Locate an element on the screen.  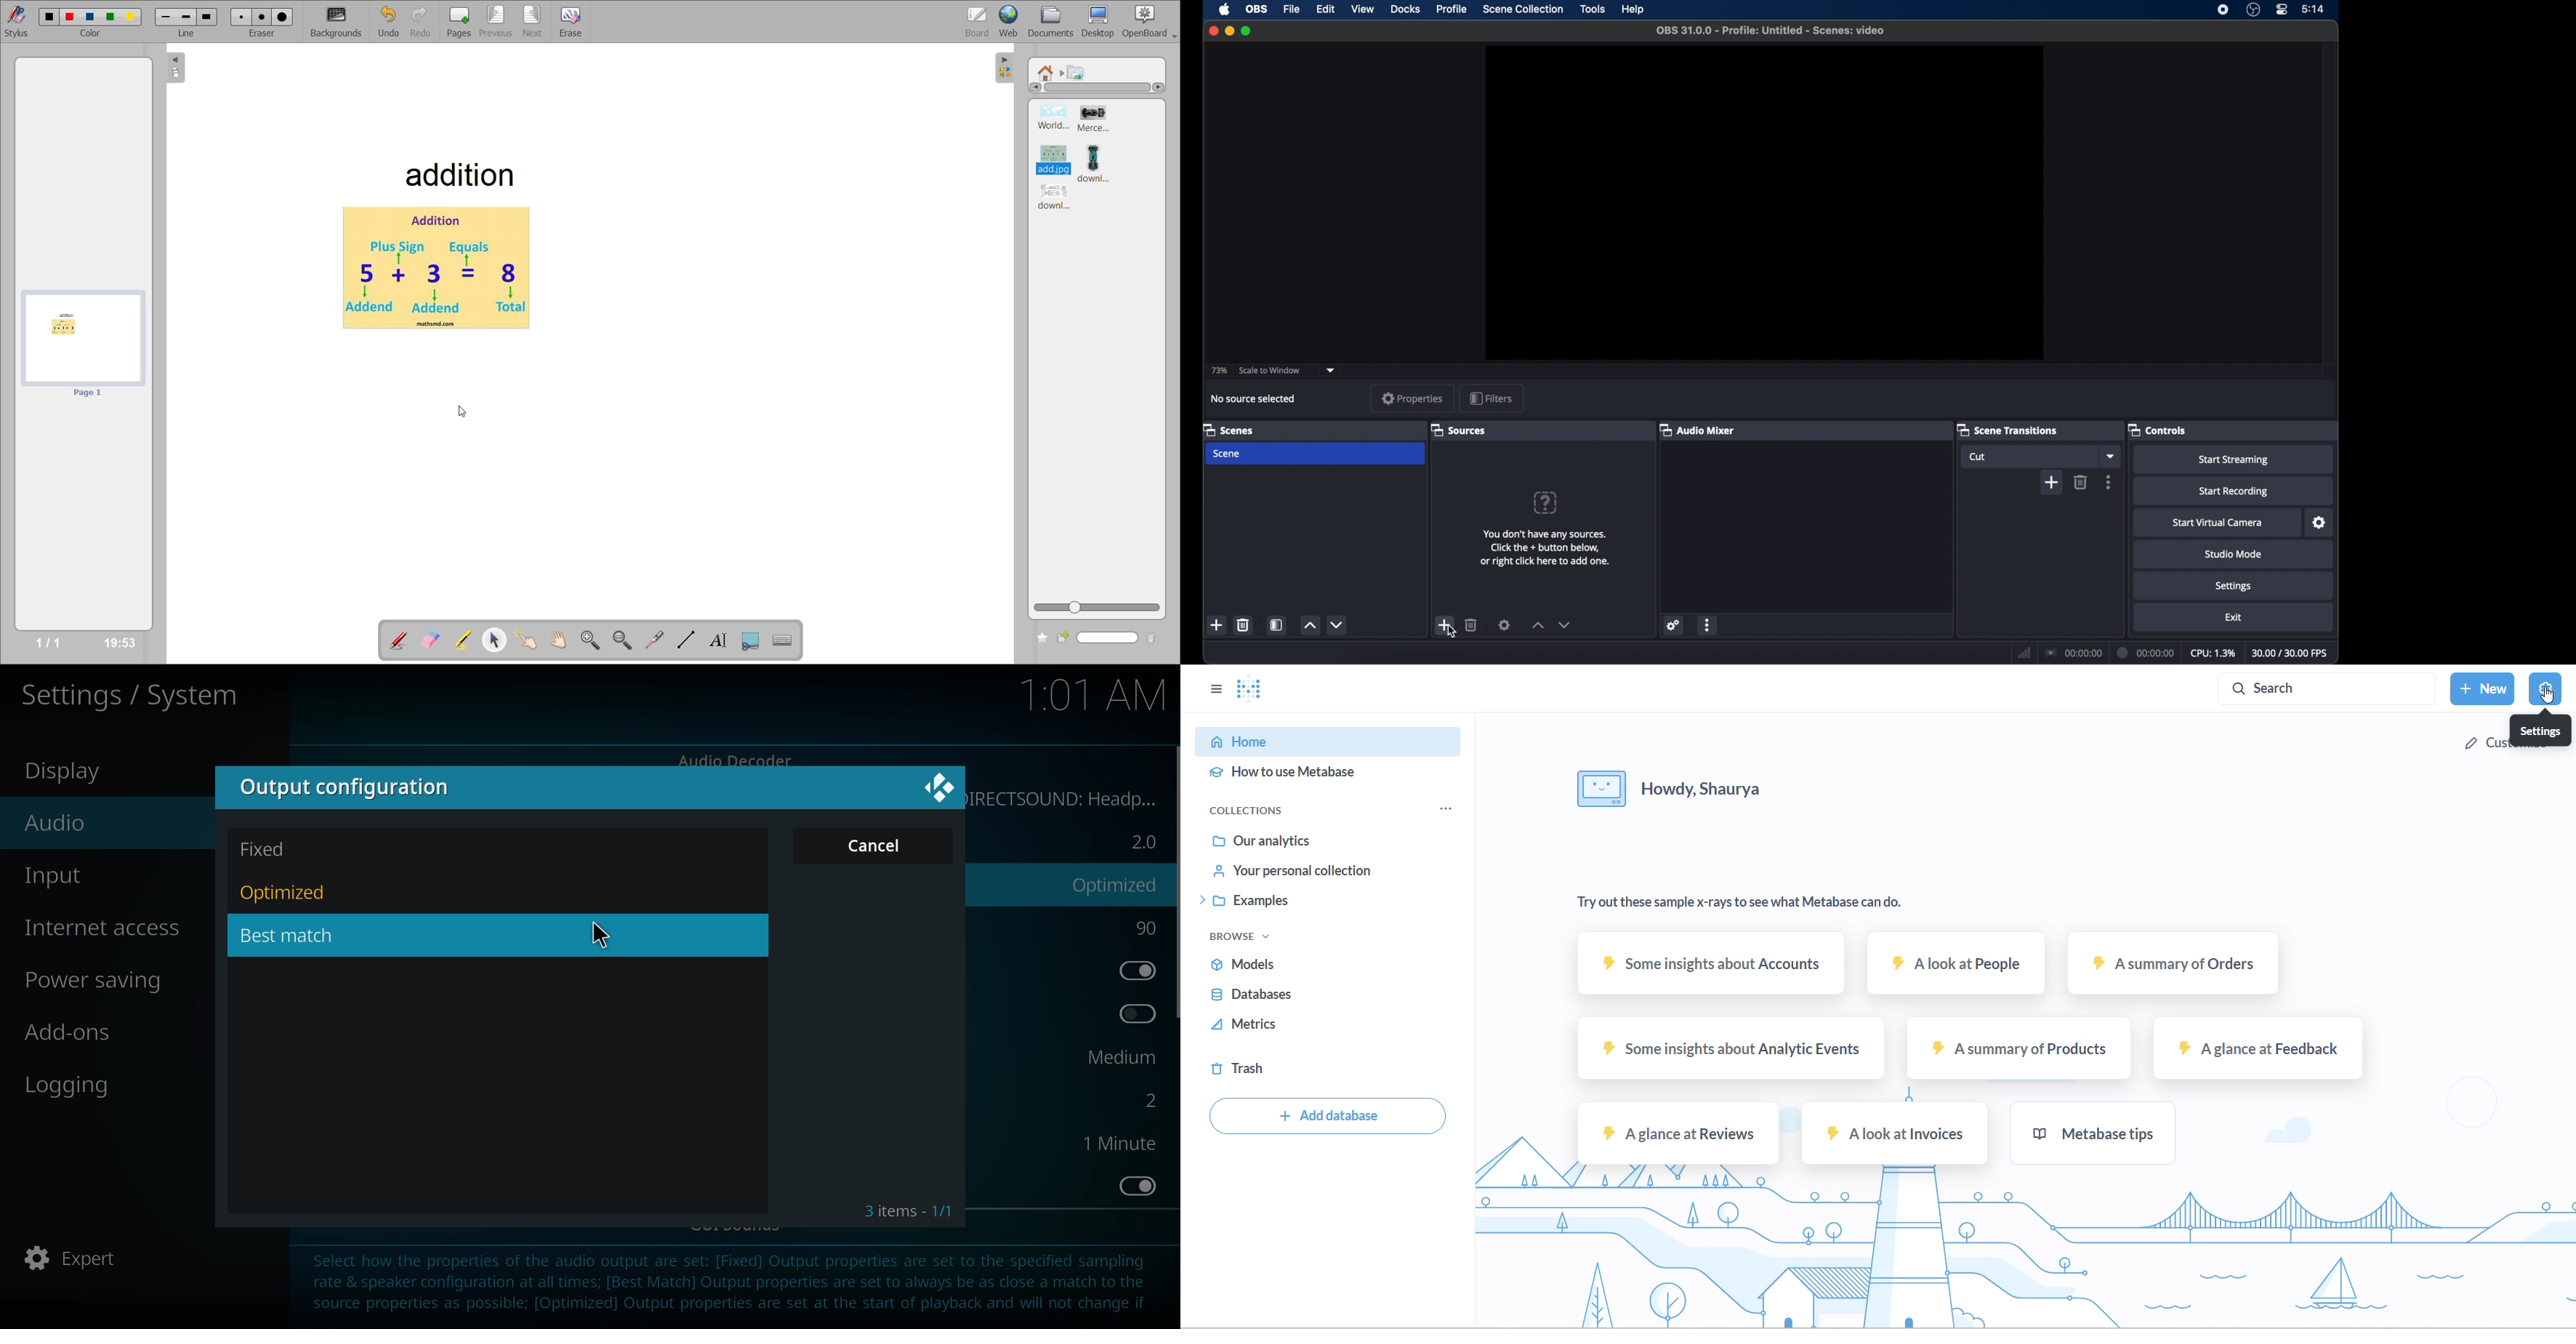
settings is located at coordinates (2233, 586).